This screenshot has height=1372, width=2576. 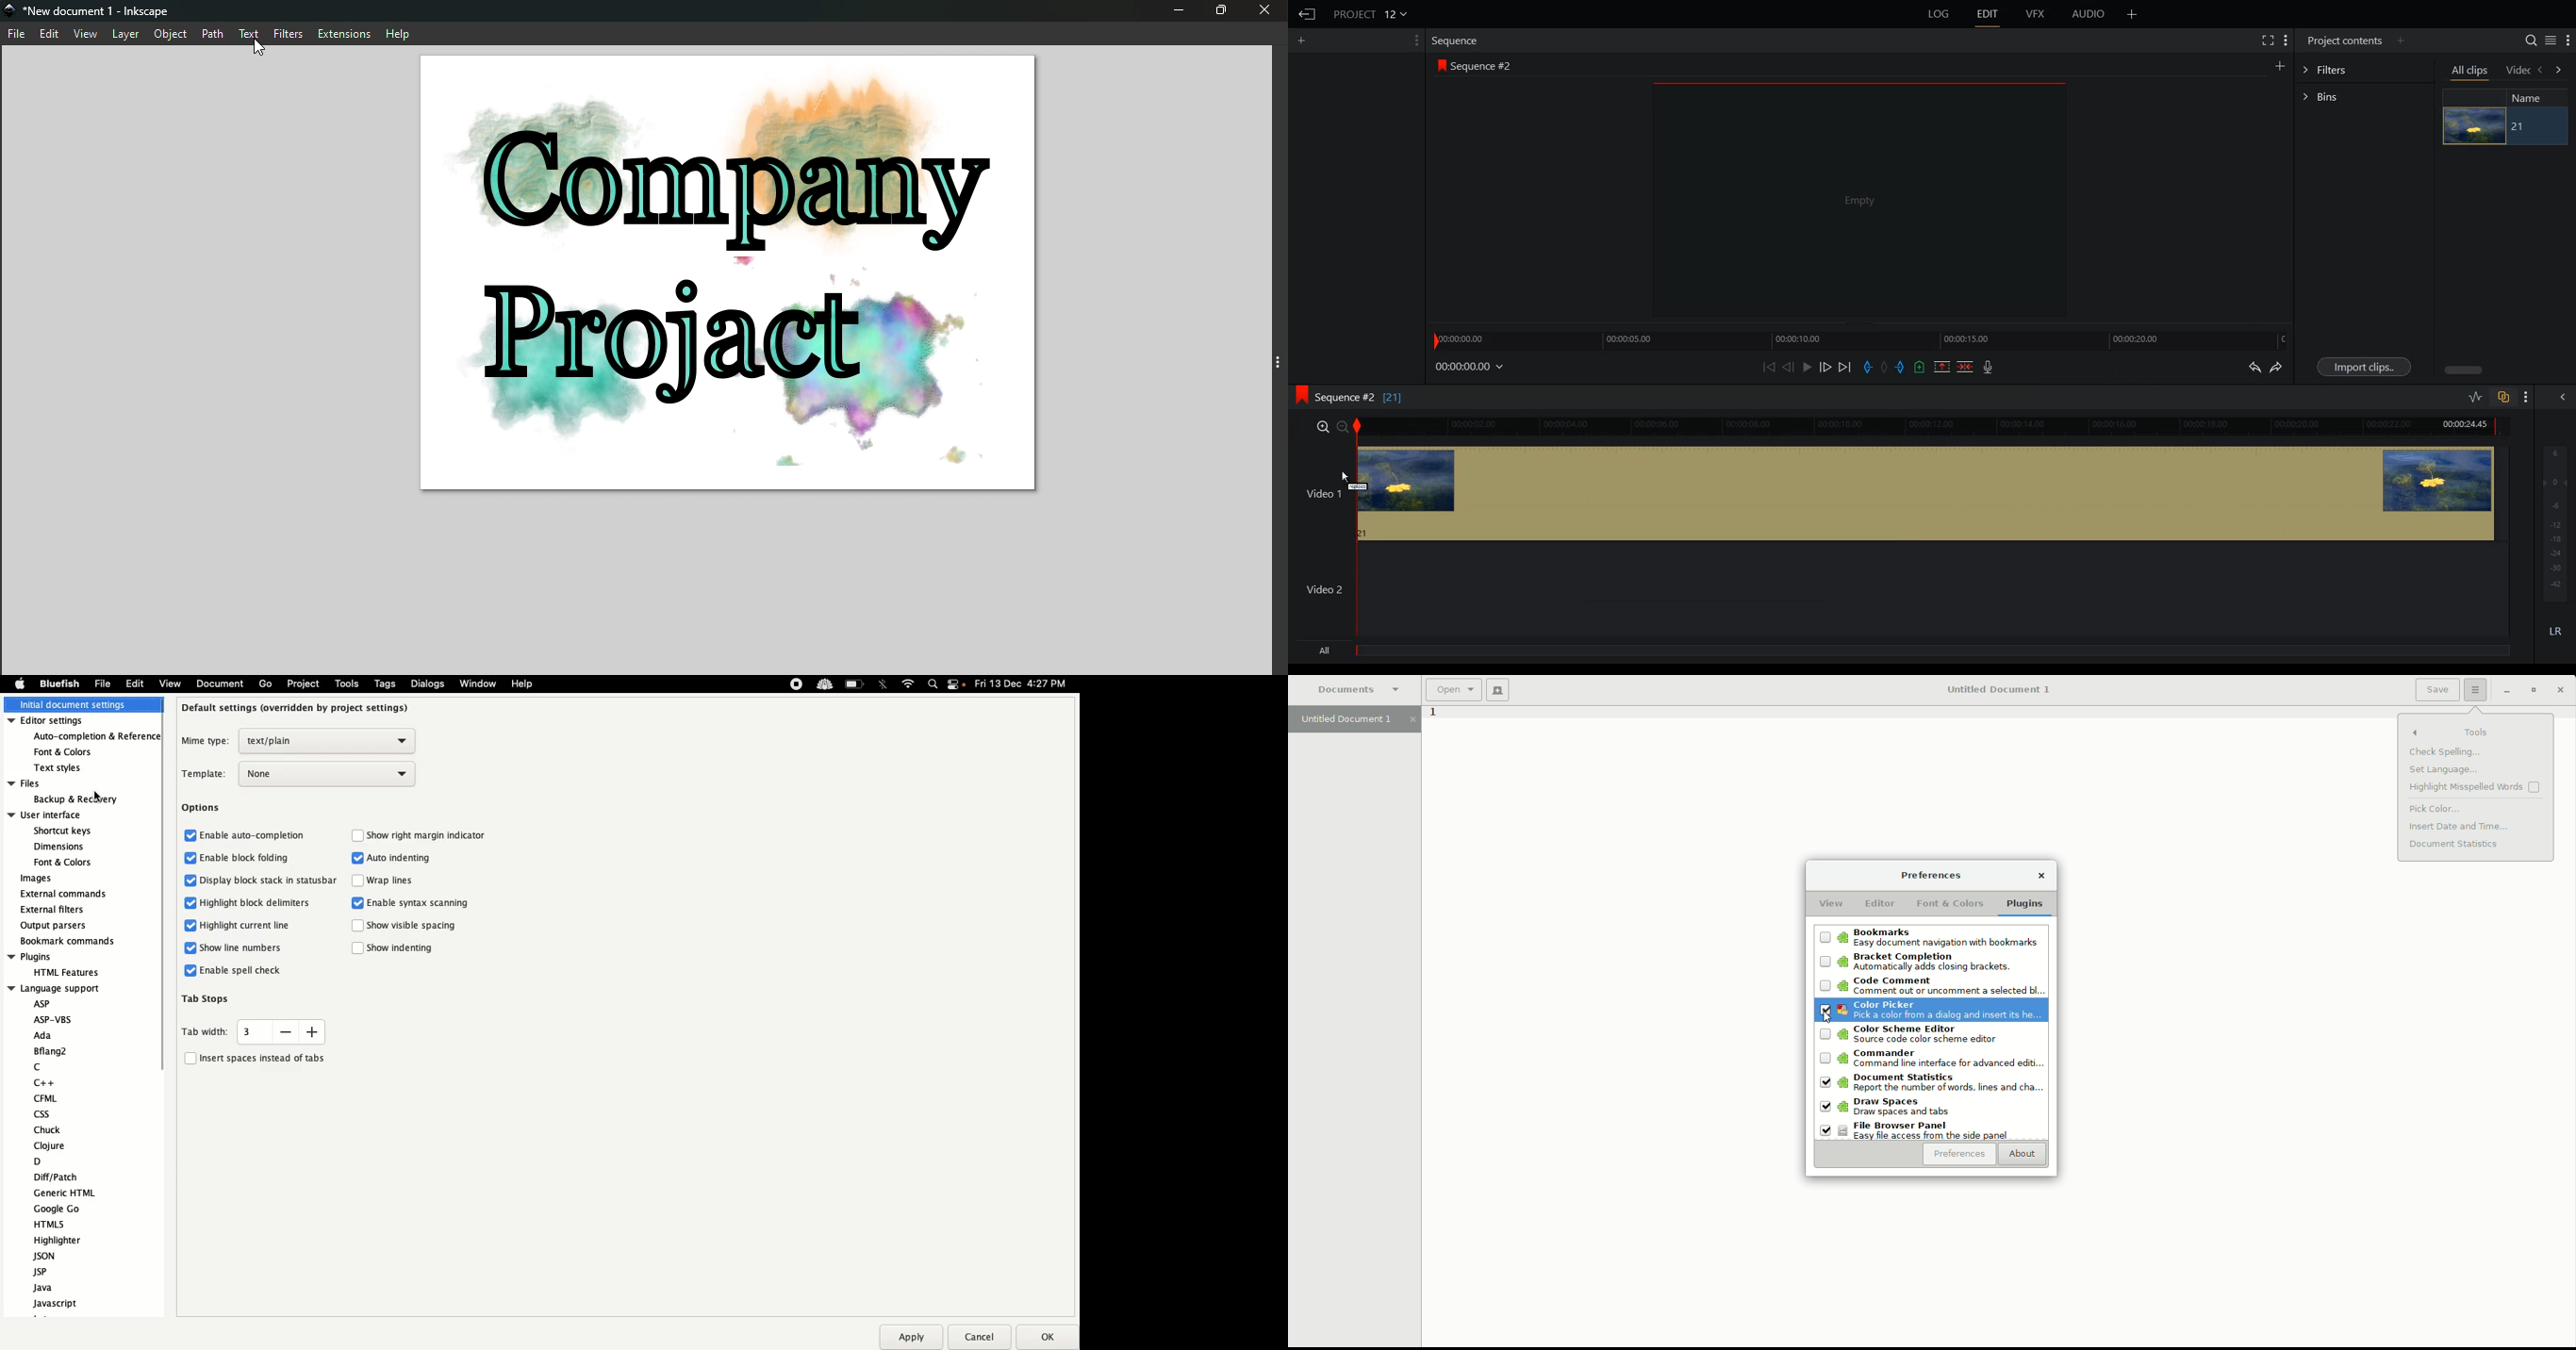 I want to click on Toggle between list and tile view, so click(x=2548, y=41).